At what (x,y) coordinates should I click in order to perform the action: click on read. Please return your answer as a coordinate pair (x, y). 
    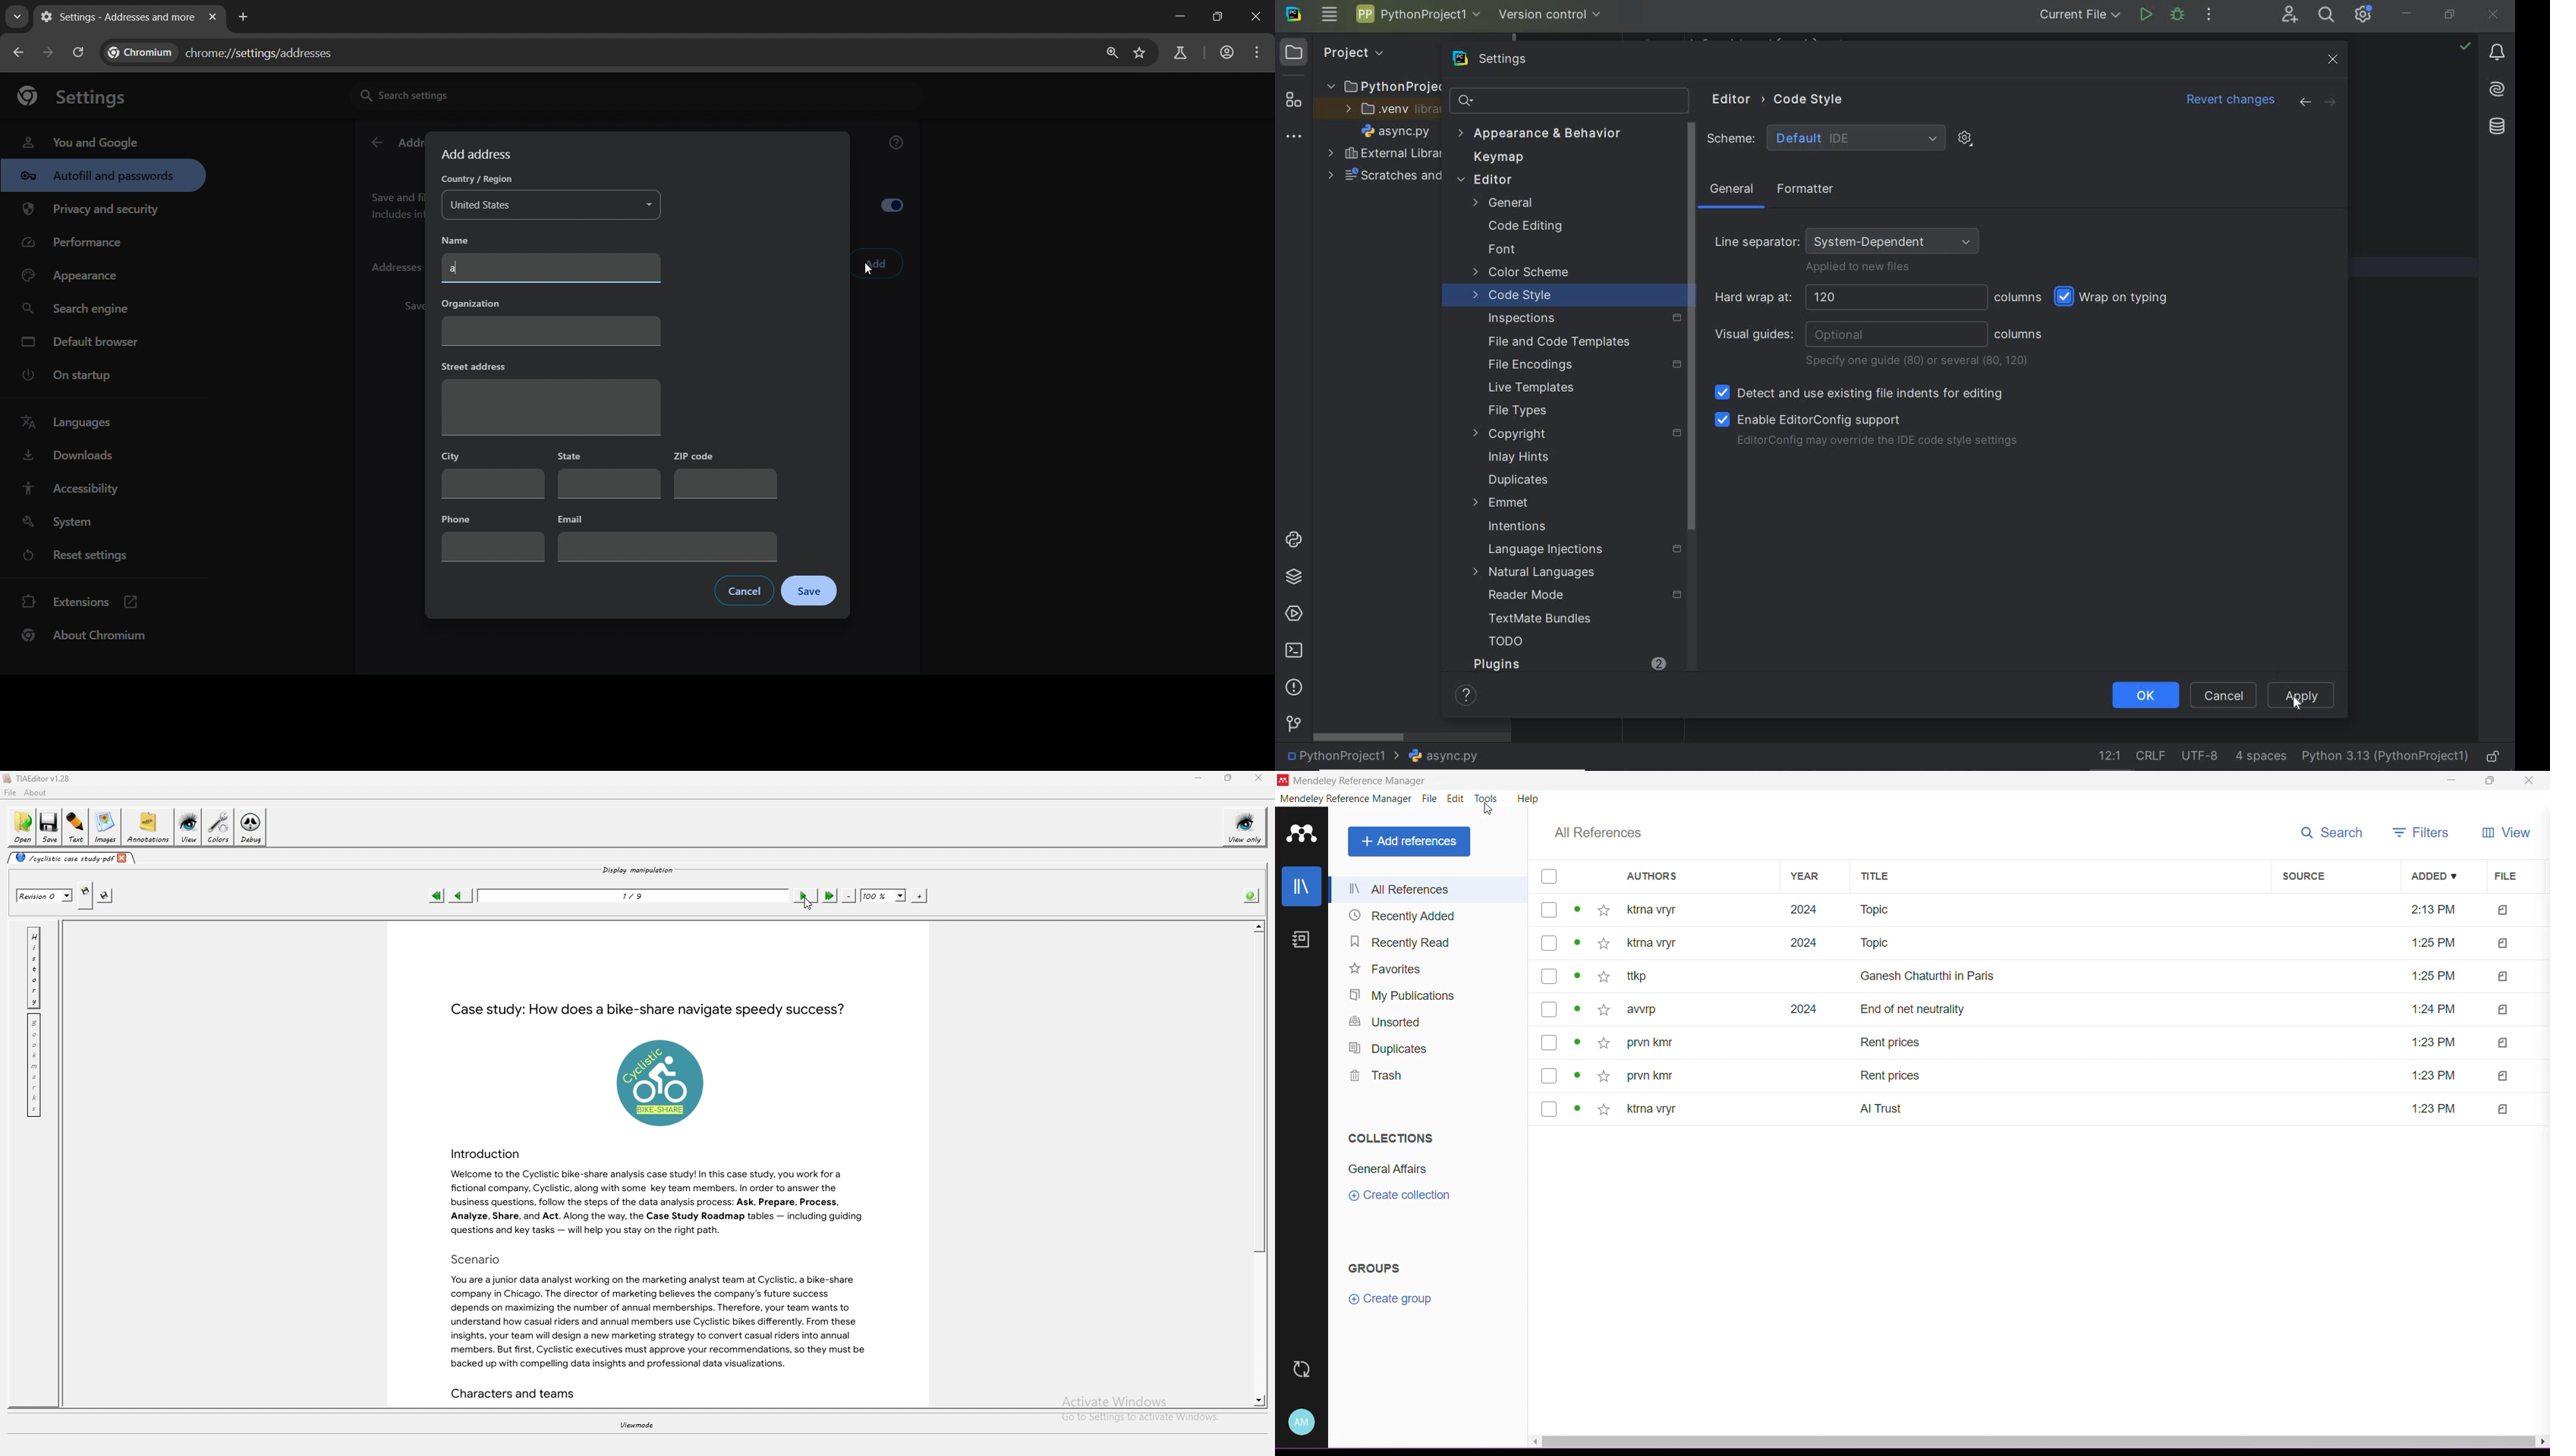
    Looking at the image, I should click on (1576, 1009).